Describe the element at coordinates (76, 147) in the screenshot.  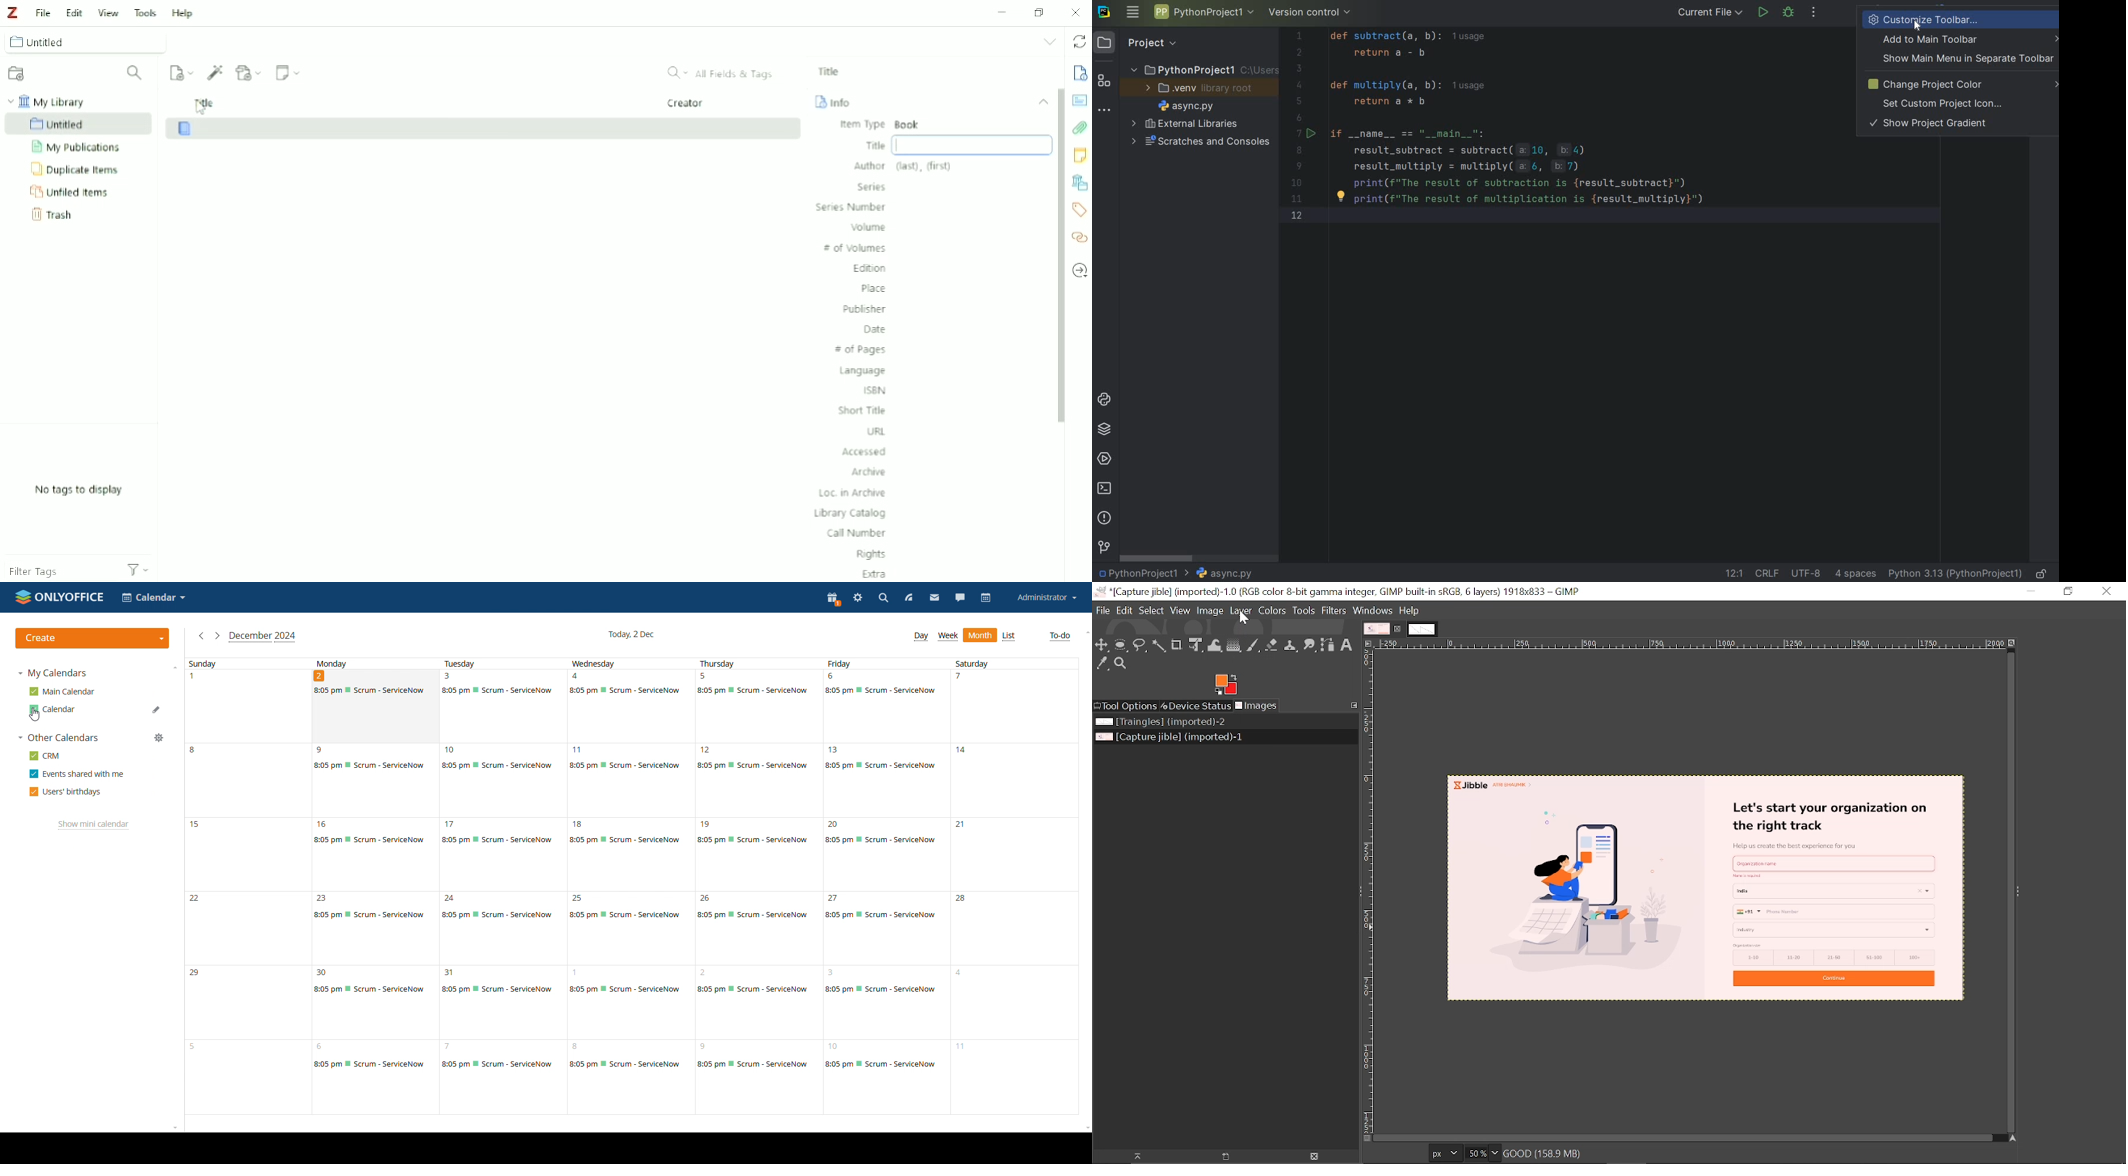
I see `My Publications` at that location.